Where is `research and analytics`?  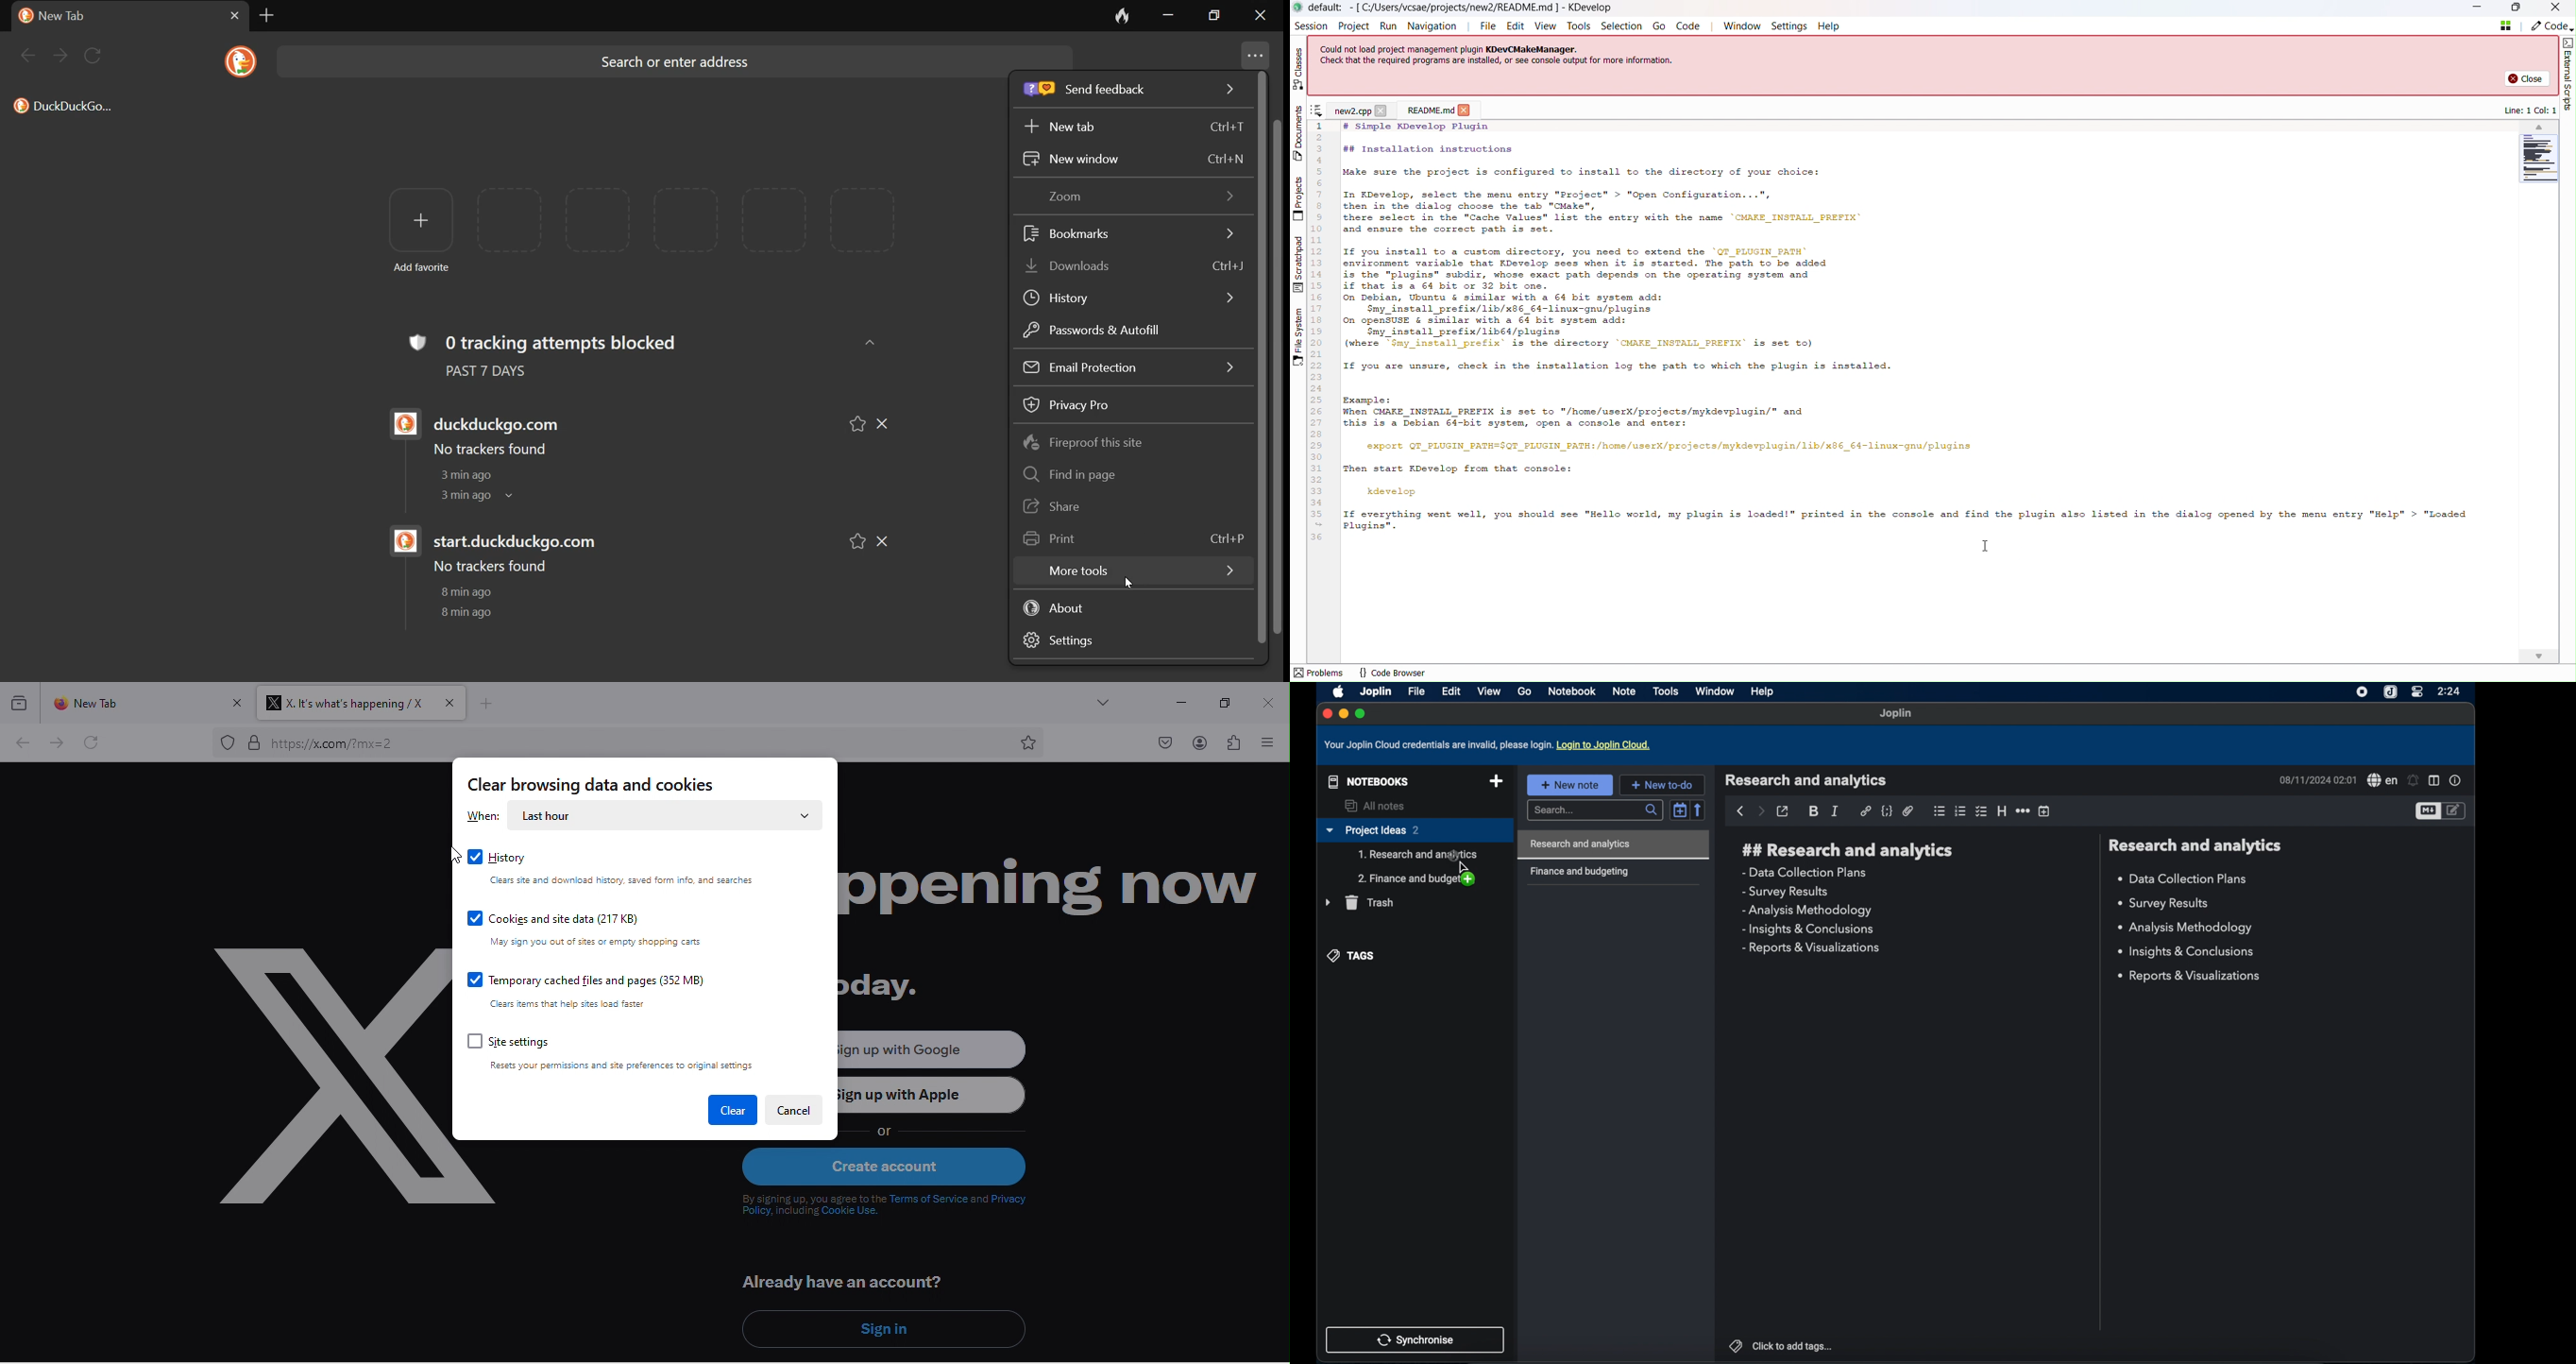 research and analytics is located at coordinates (1806, 781).